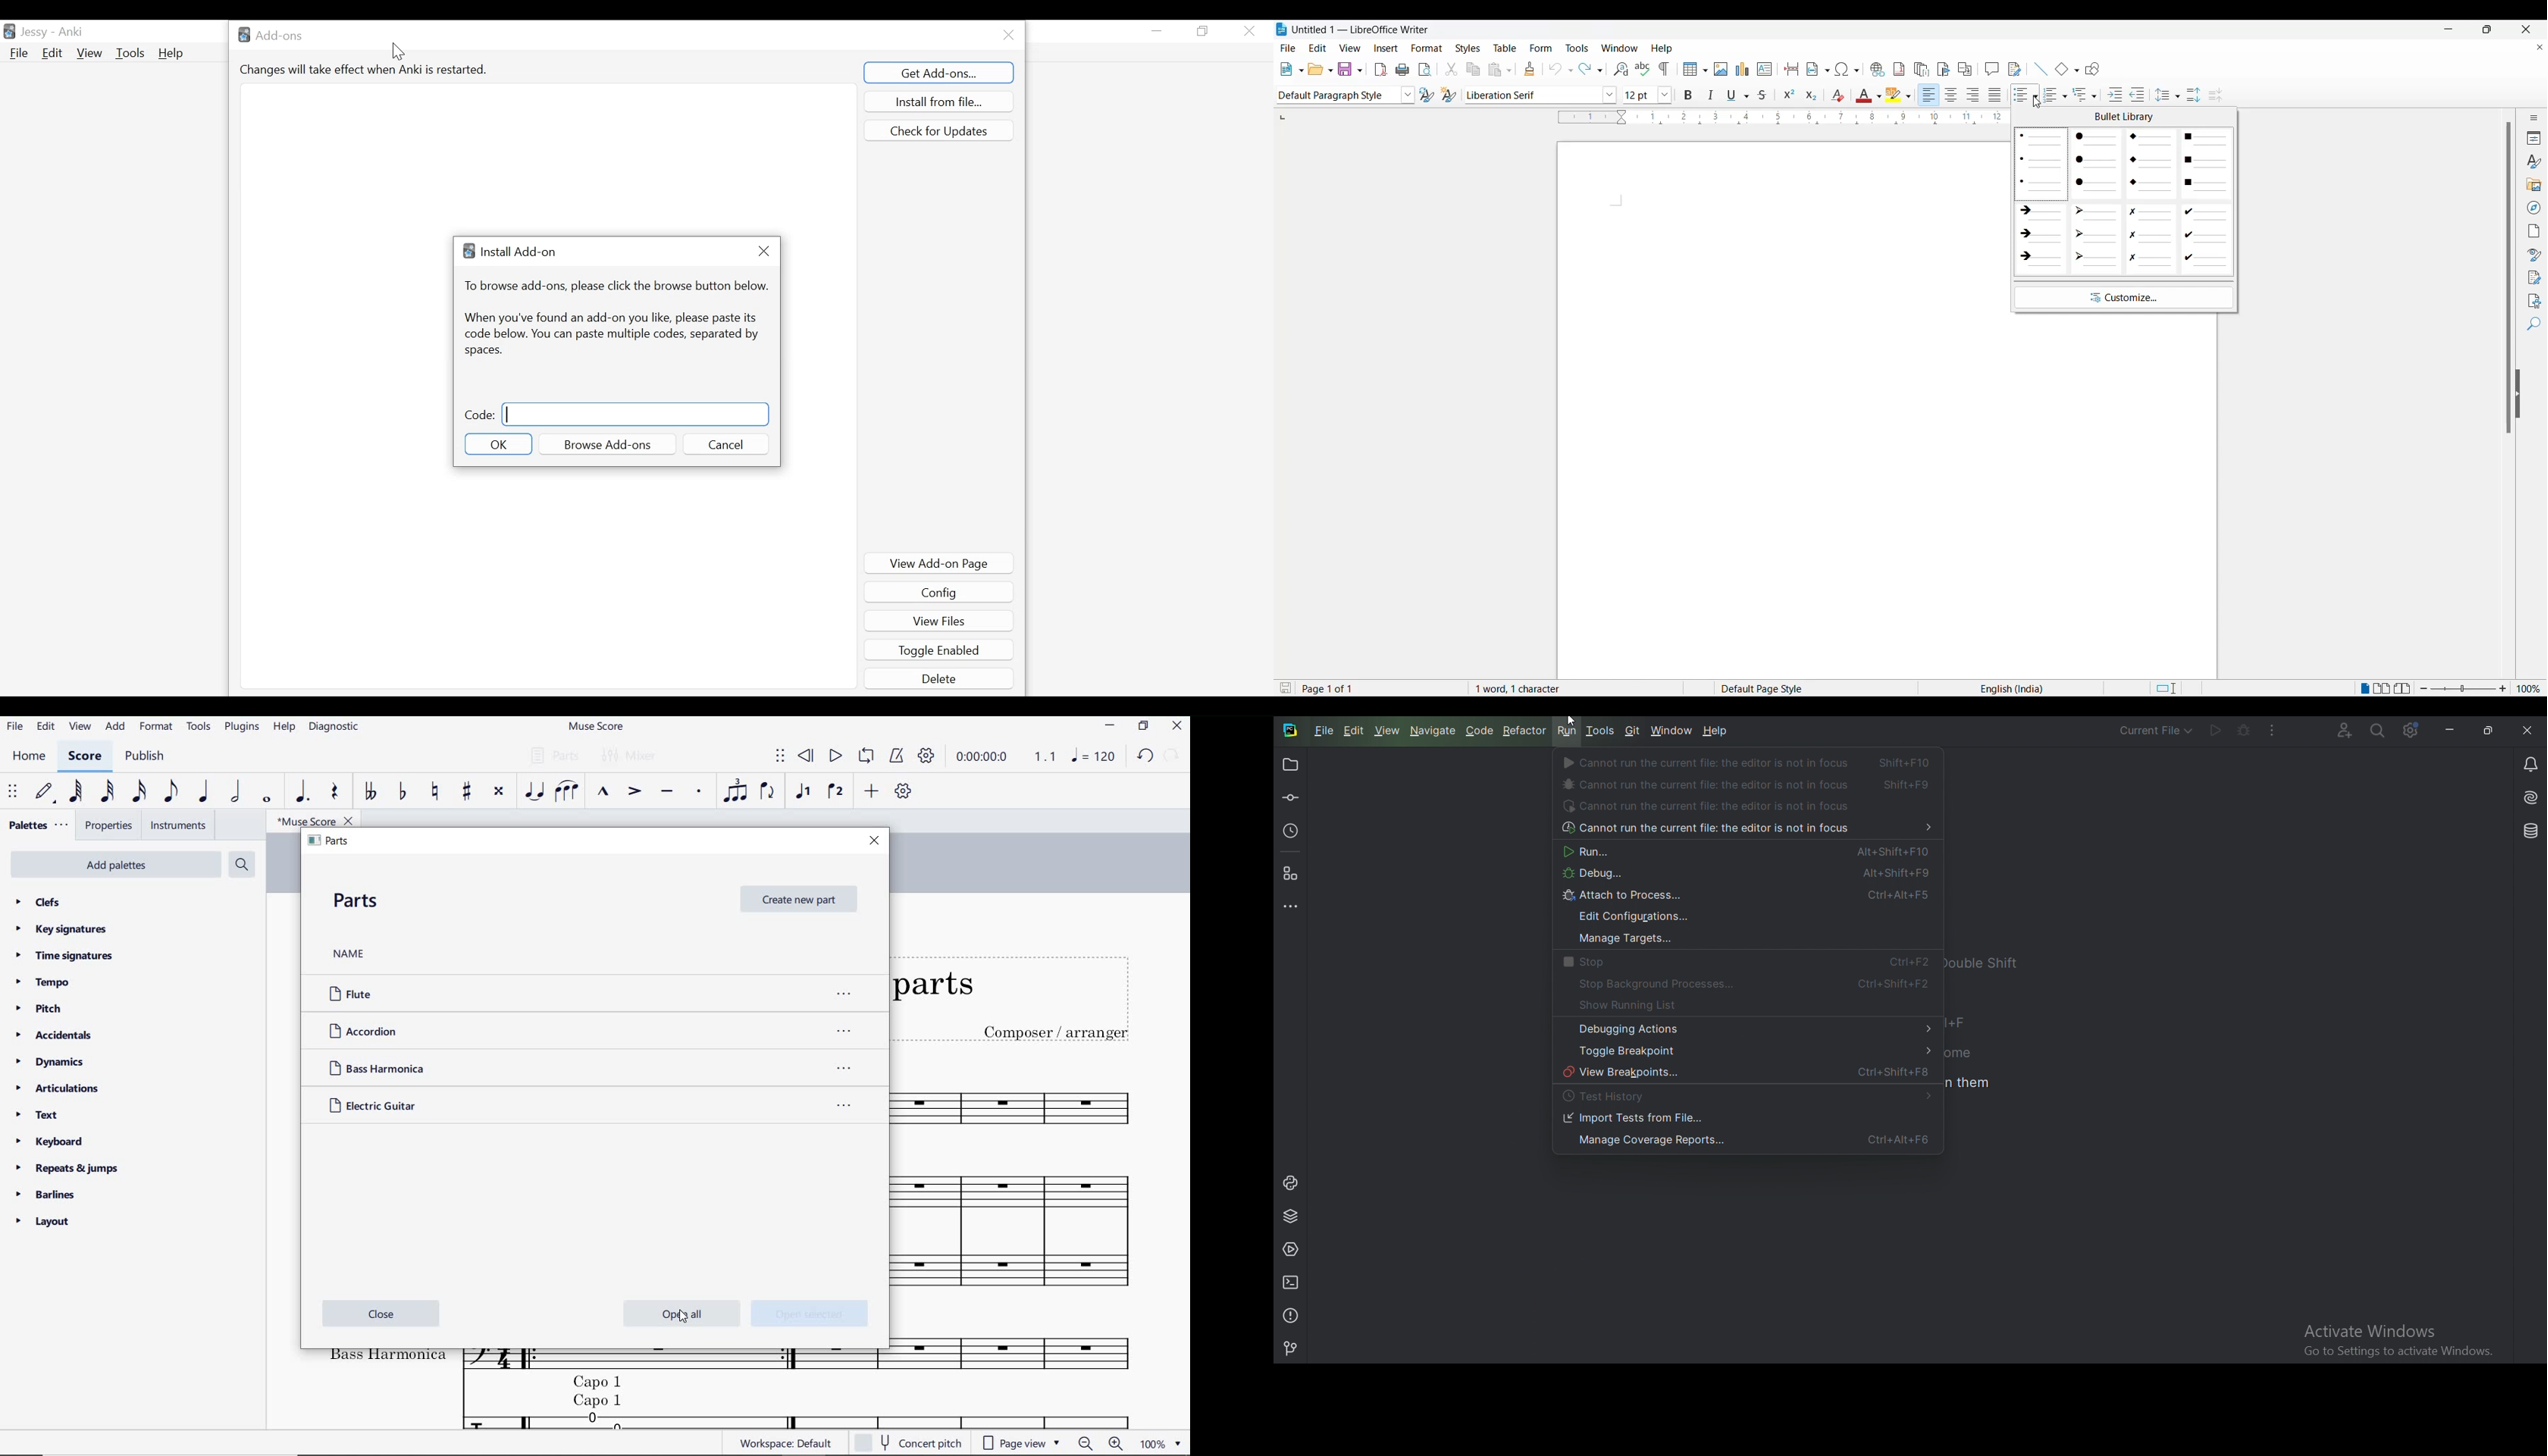 The height and width of the screenshot is (1456, 2548). Describe the element at coordinates (206, 790) in the screenshot. I see `quarter note` at that location.